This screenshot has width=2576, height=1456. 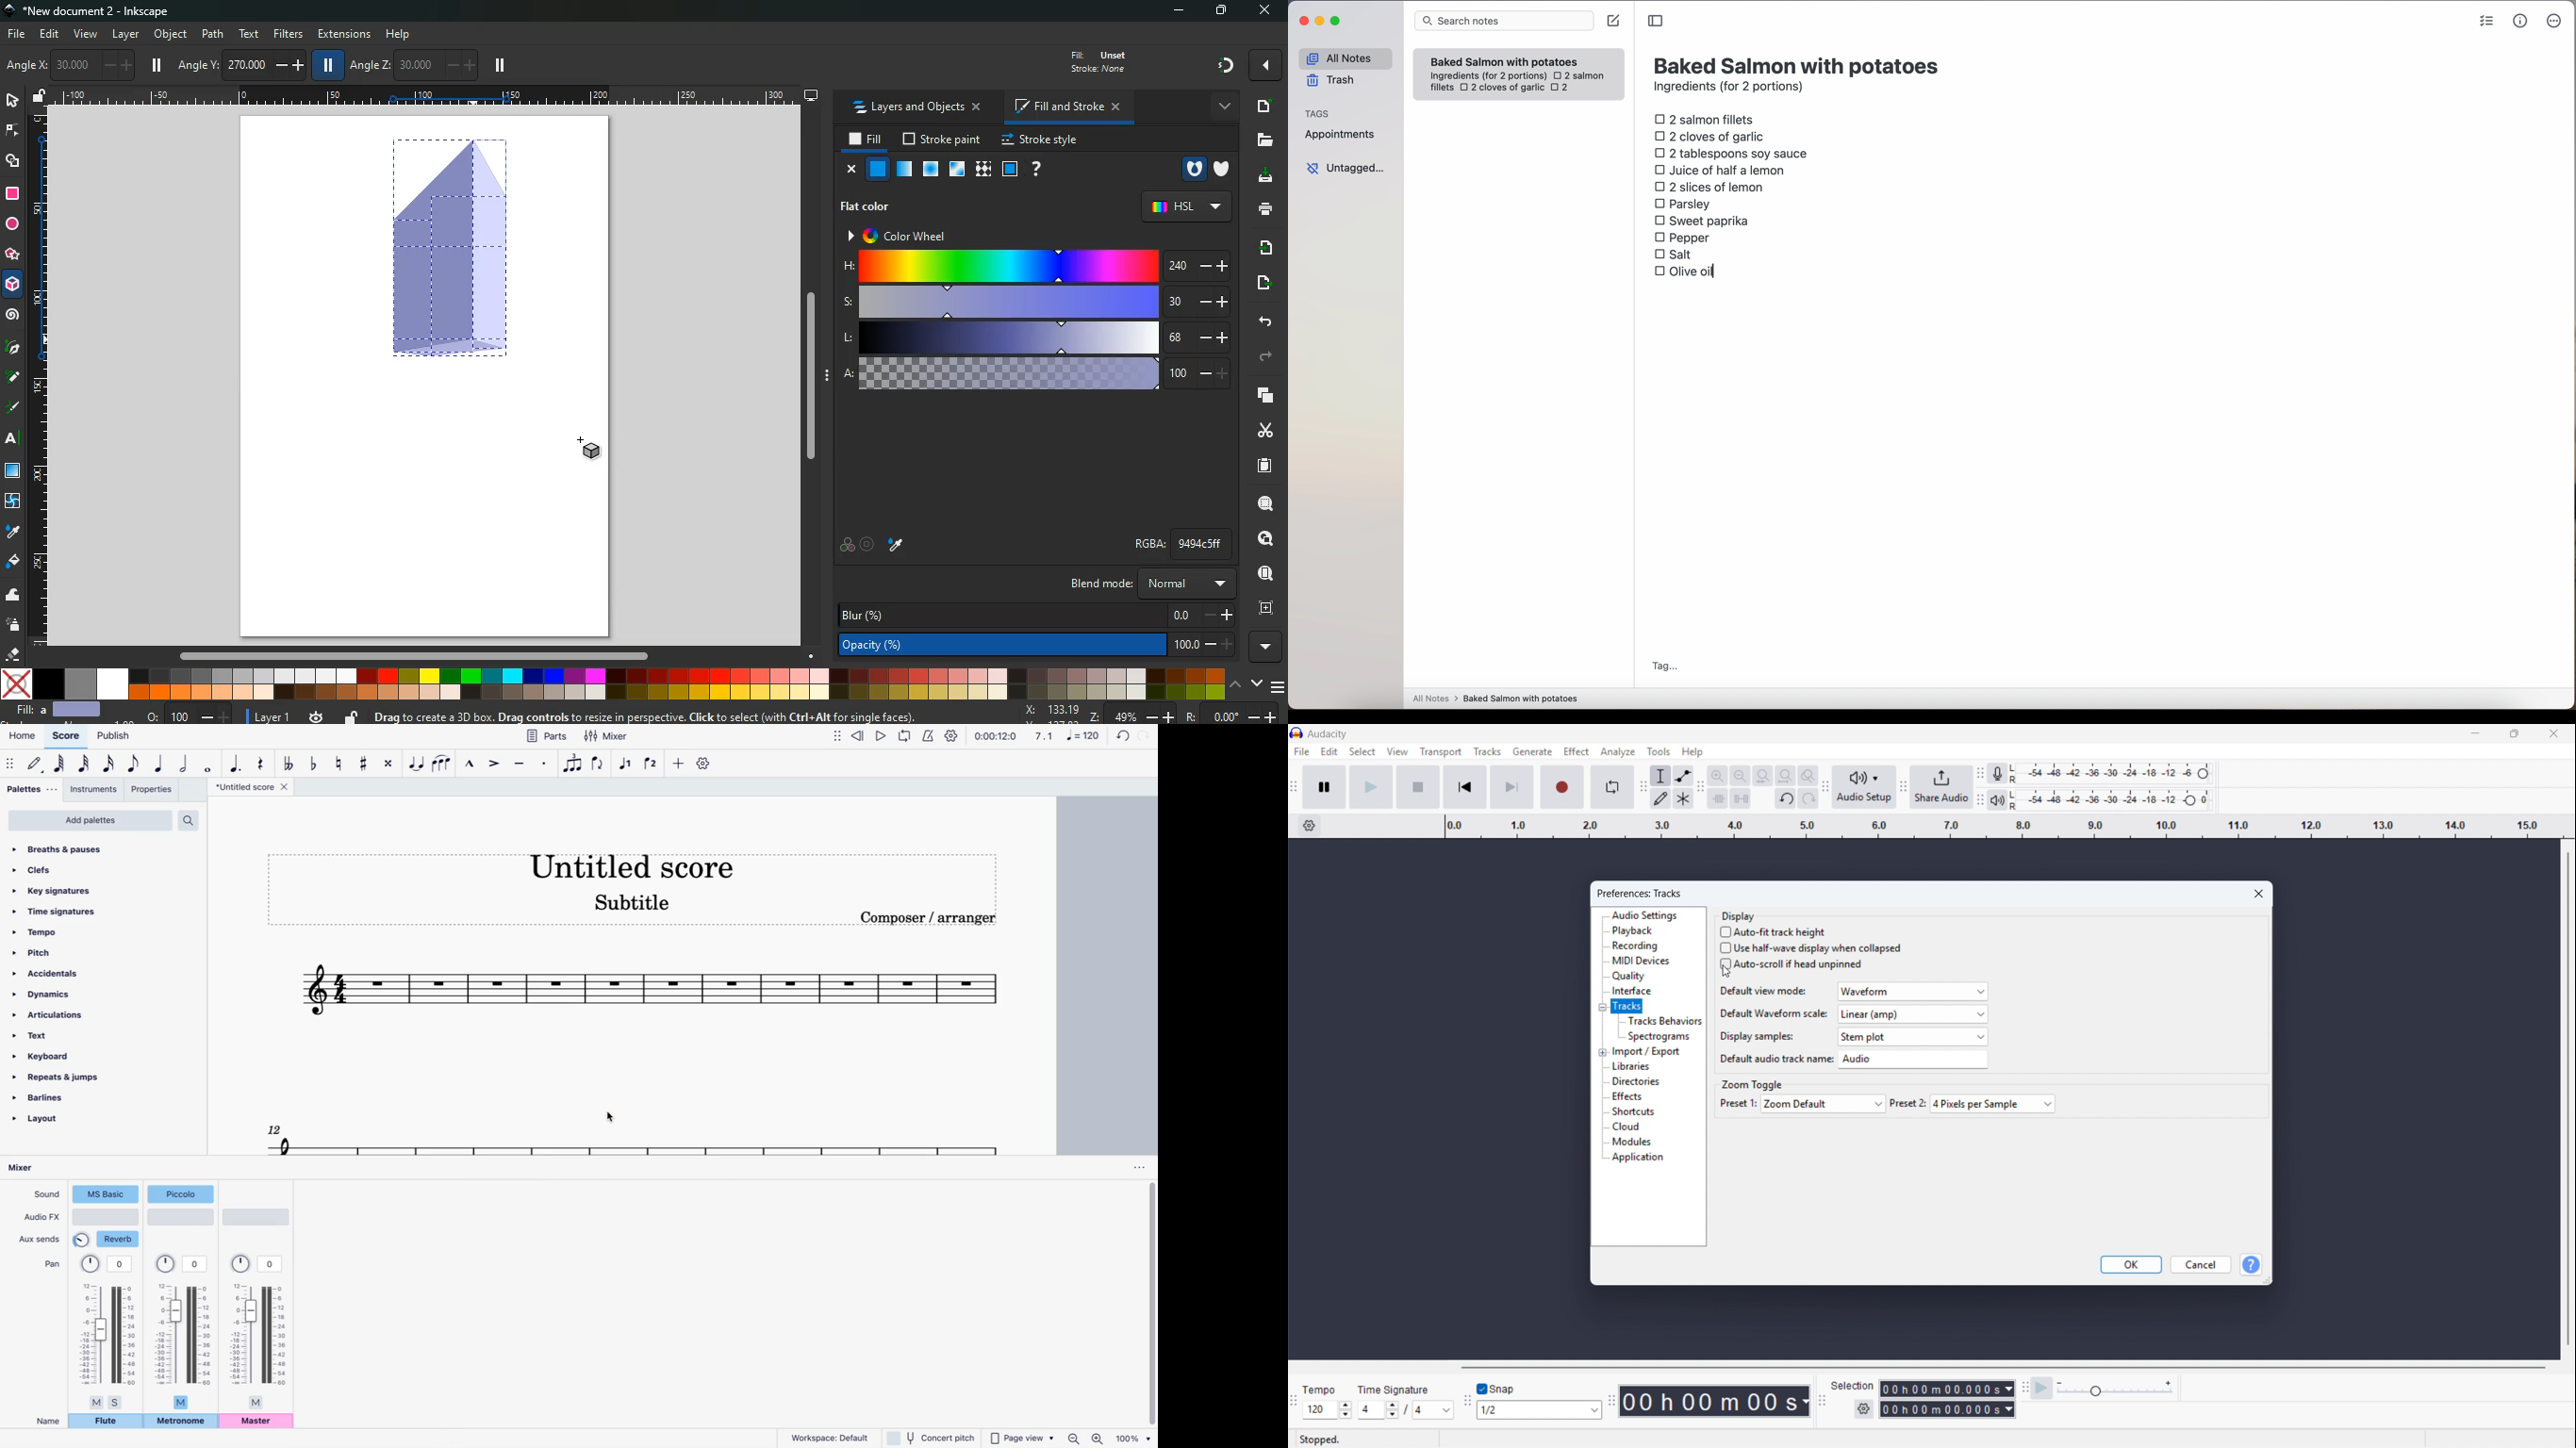 What do you see at coordinates (2475, 734) in the screenshot?
I see `minimize` at bounding box center [2475, 734].